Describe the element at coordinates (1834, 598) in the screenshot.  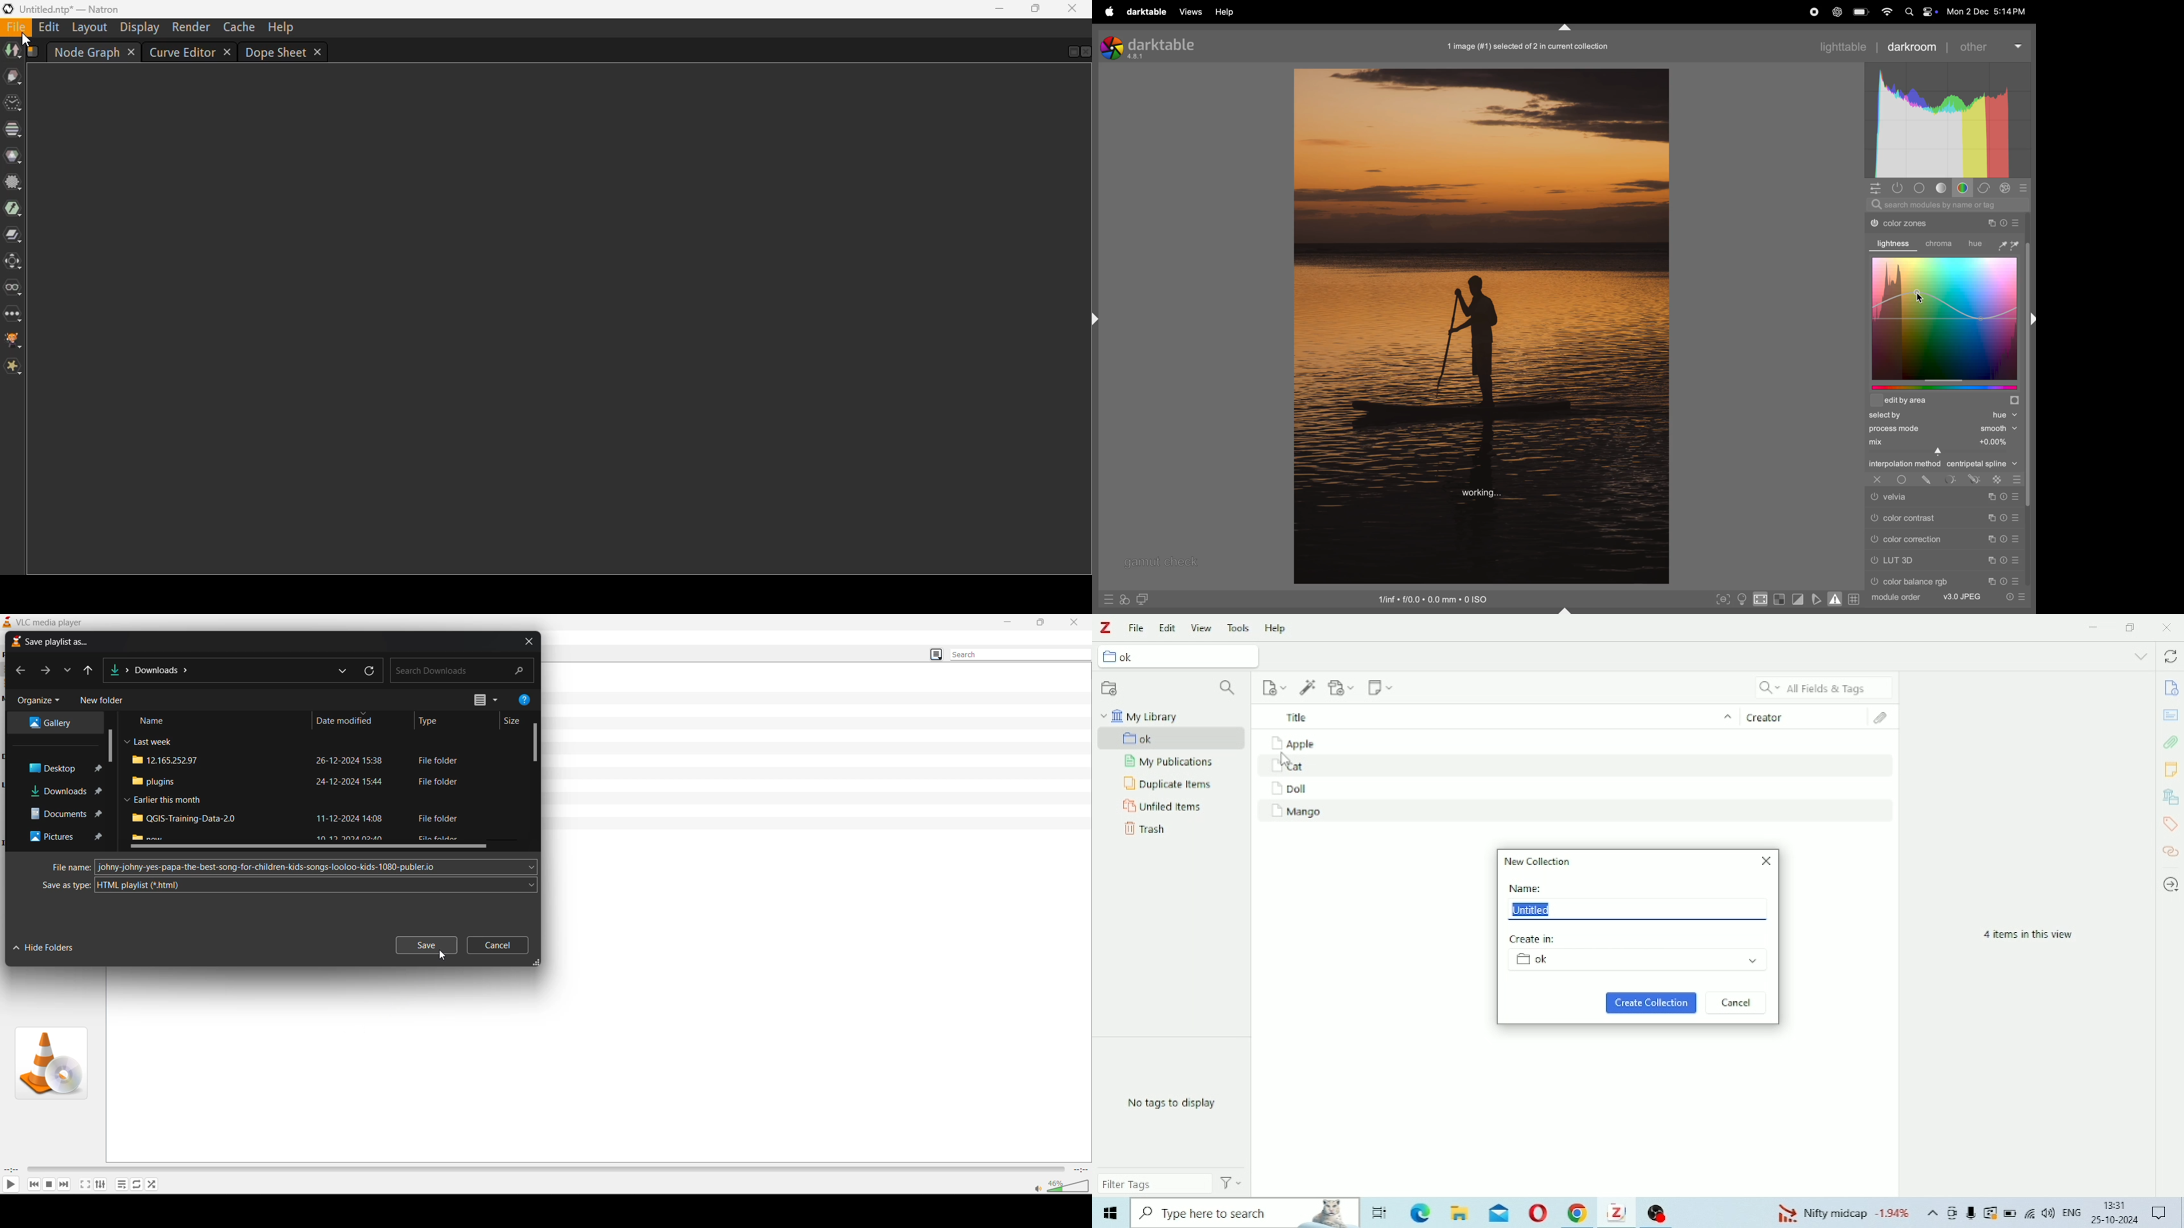
I see `toggle gaamut checking` at that location.